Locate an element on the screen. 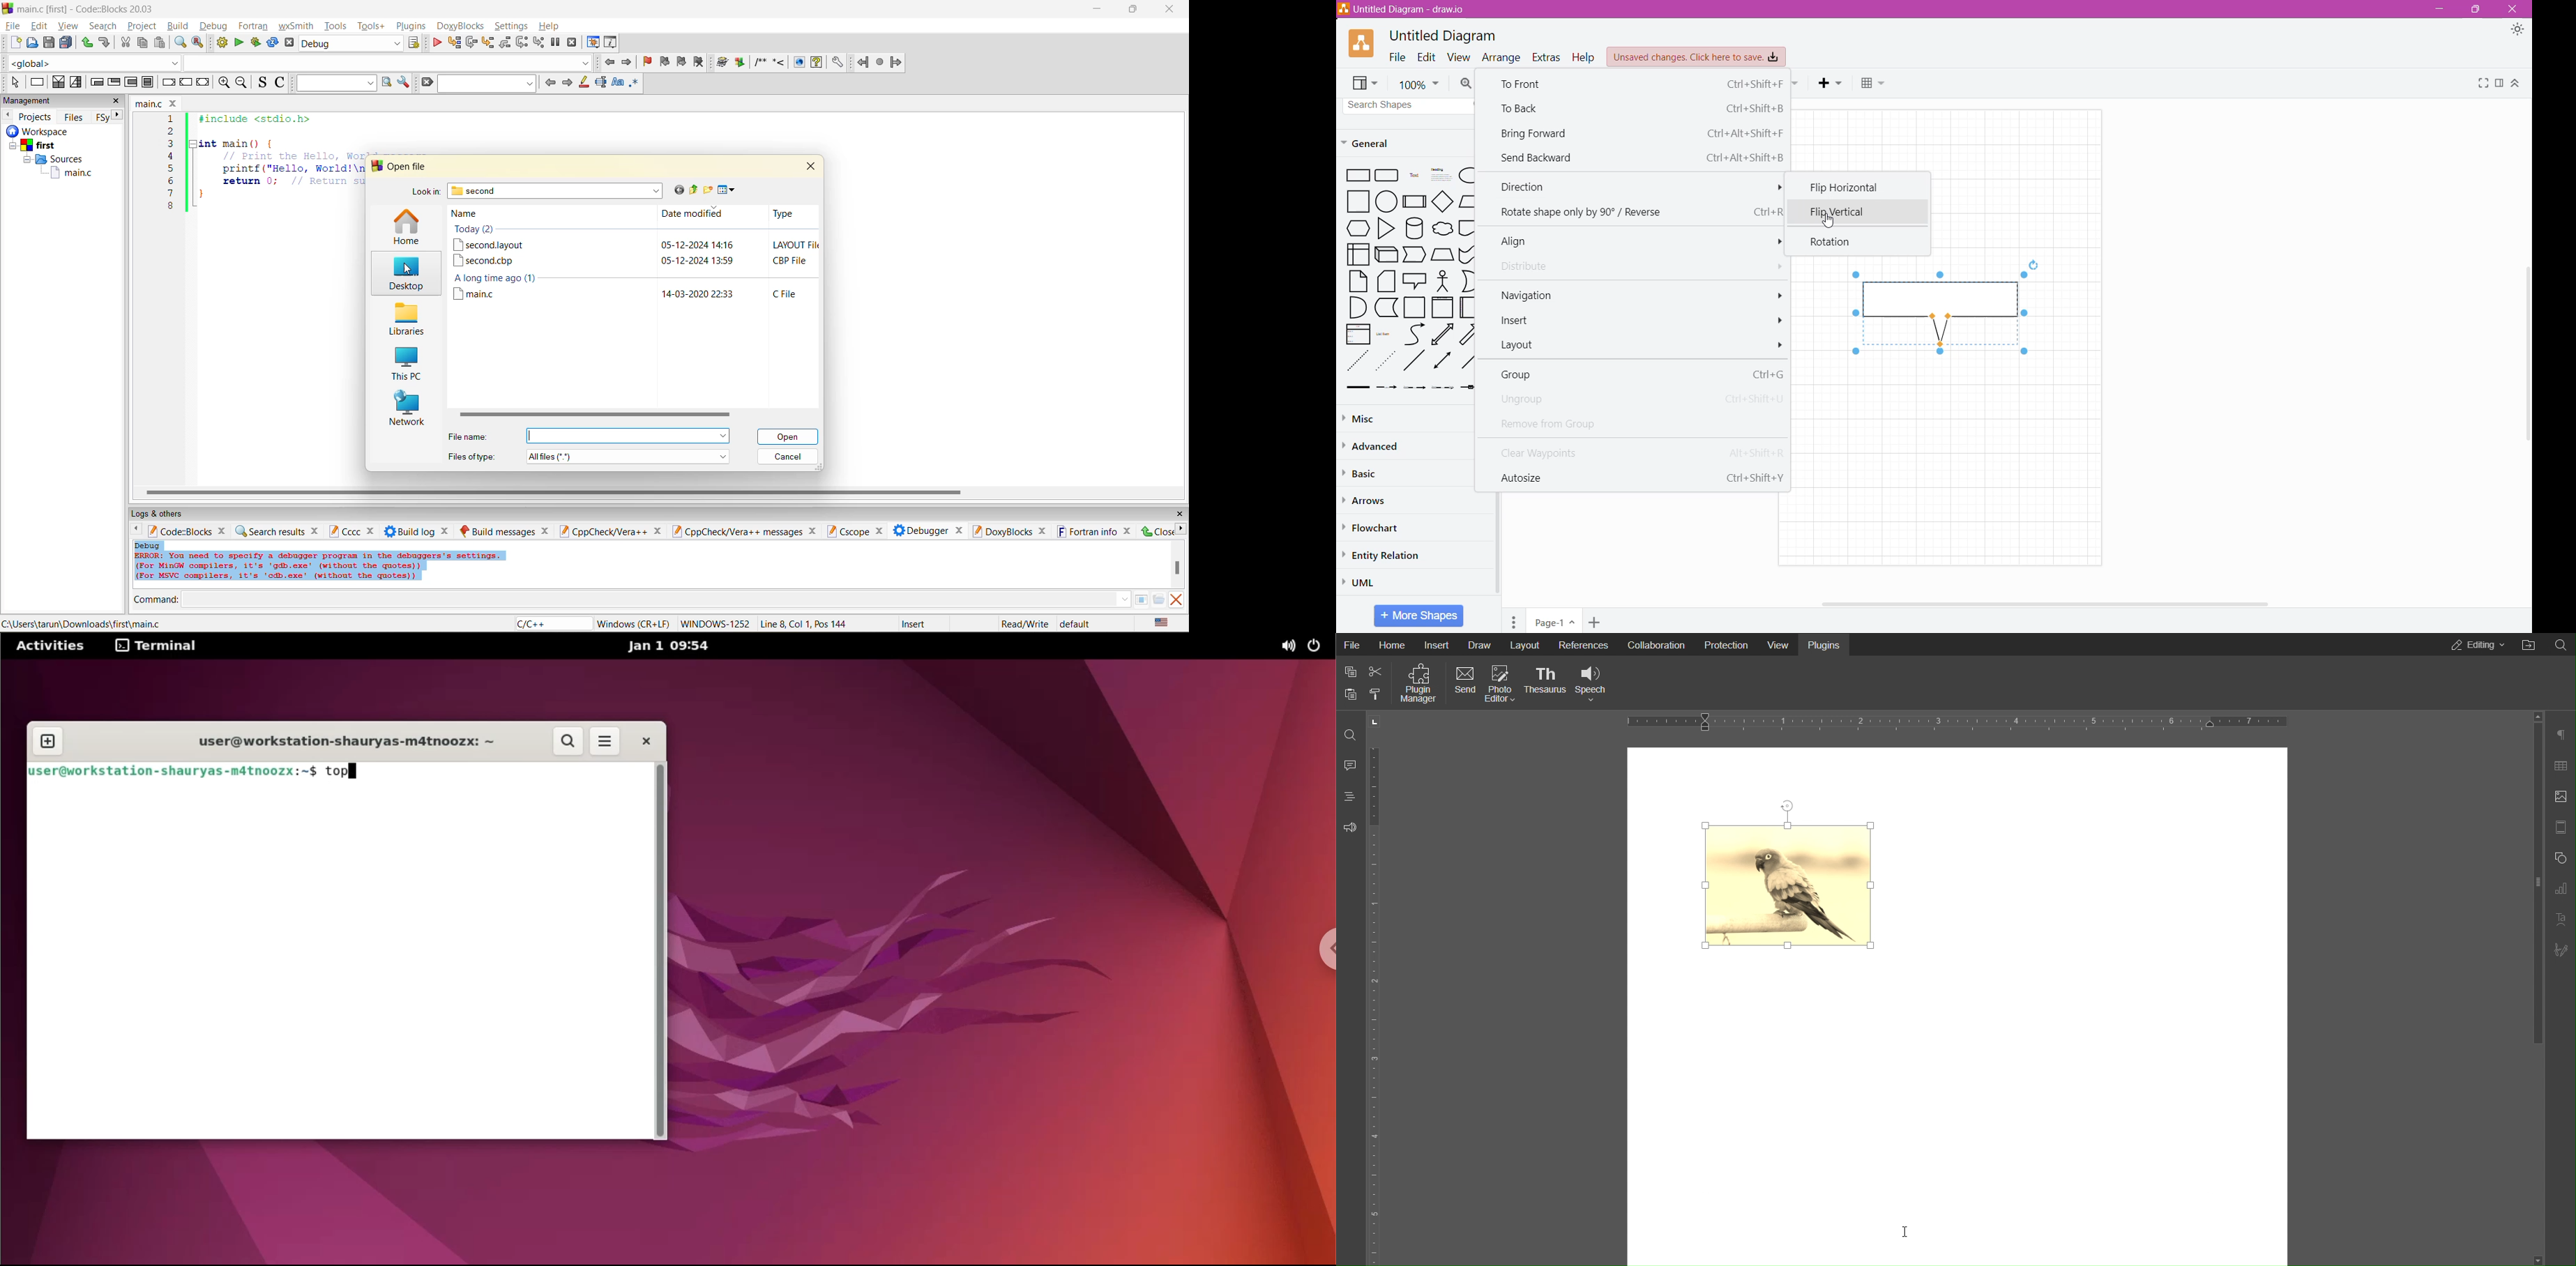  Send Backward is located at coordinates (1641, 157).